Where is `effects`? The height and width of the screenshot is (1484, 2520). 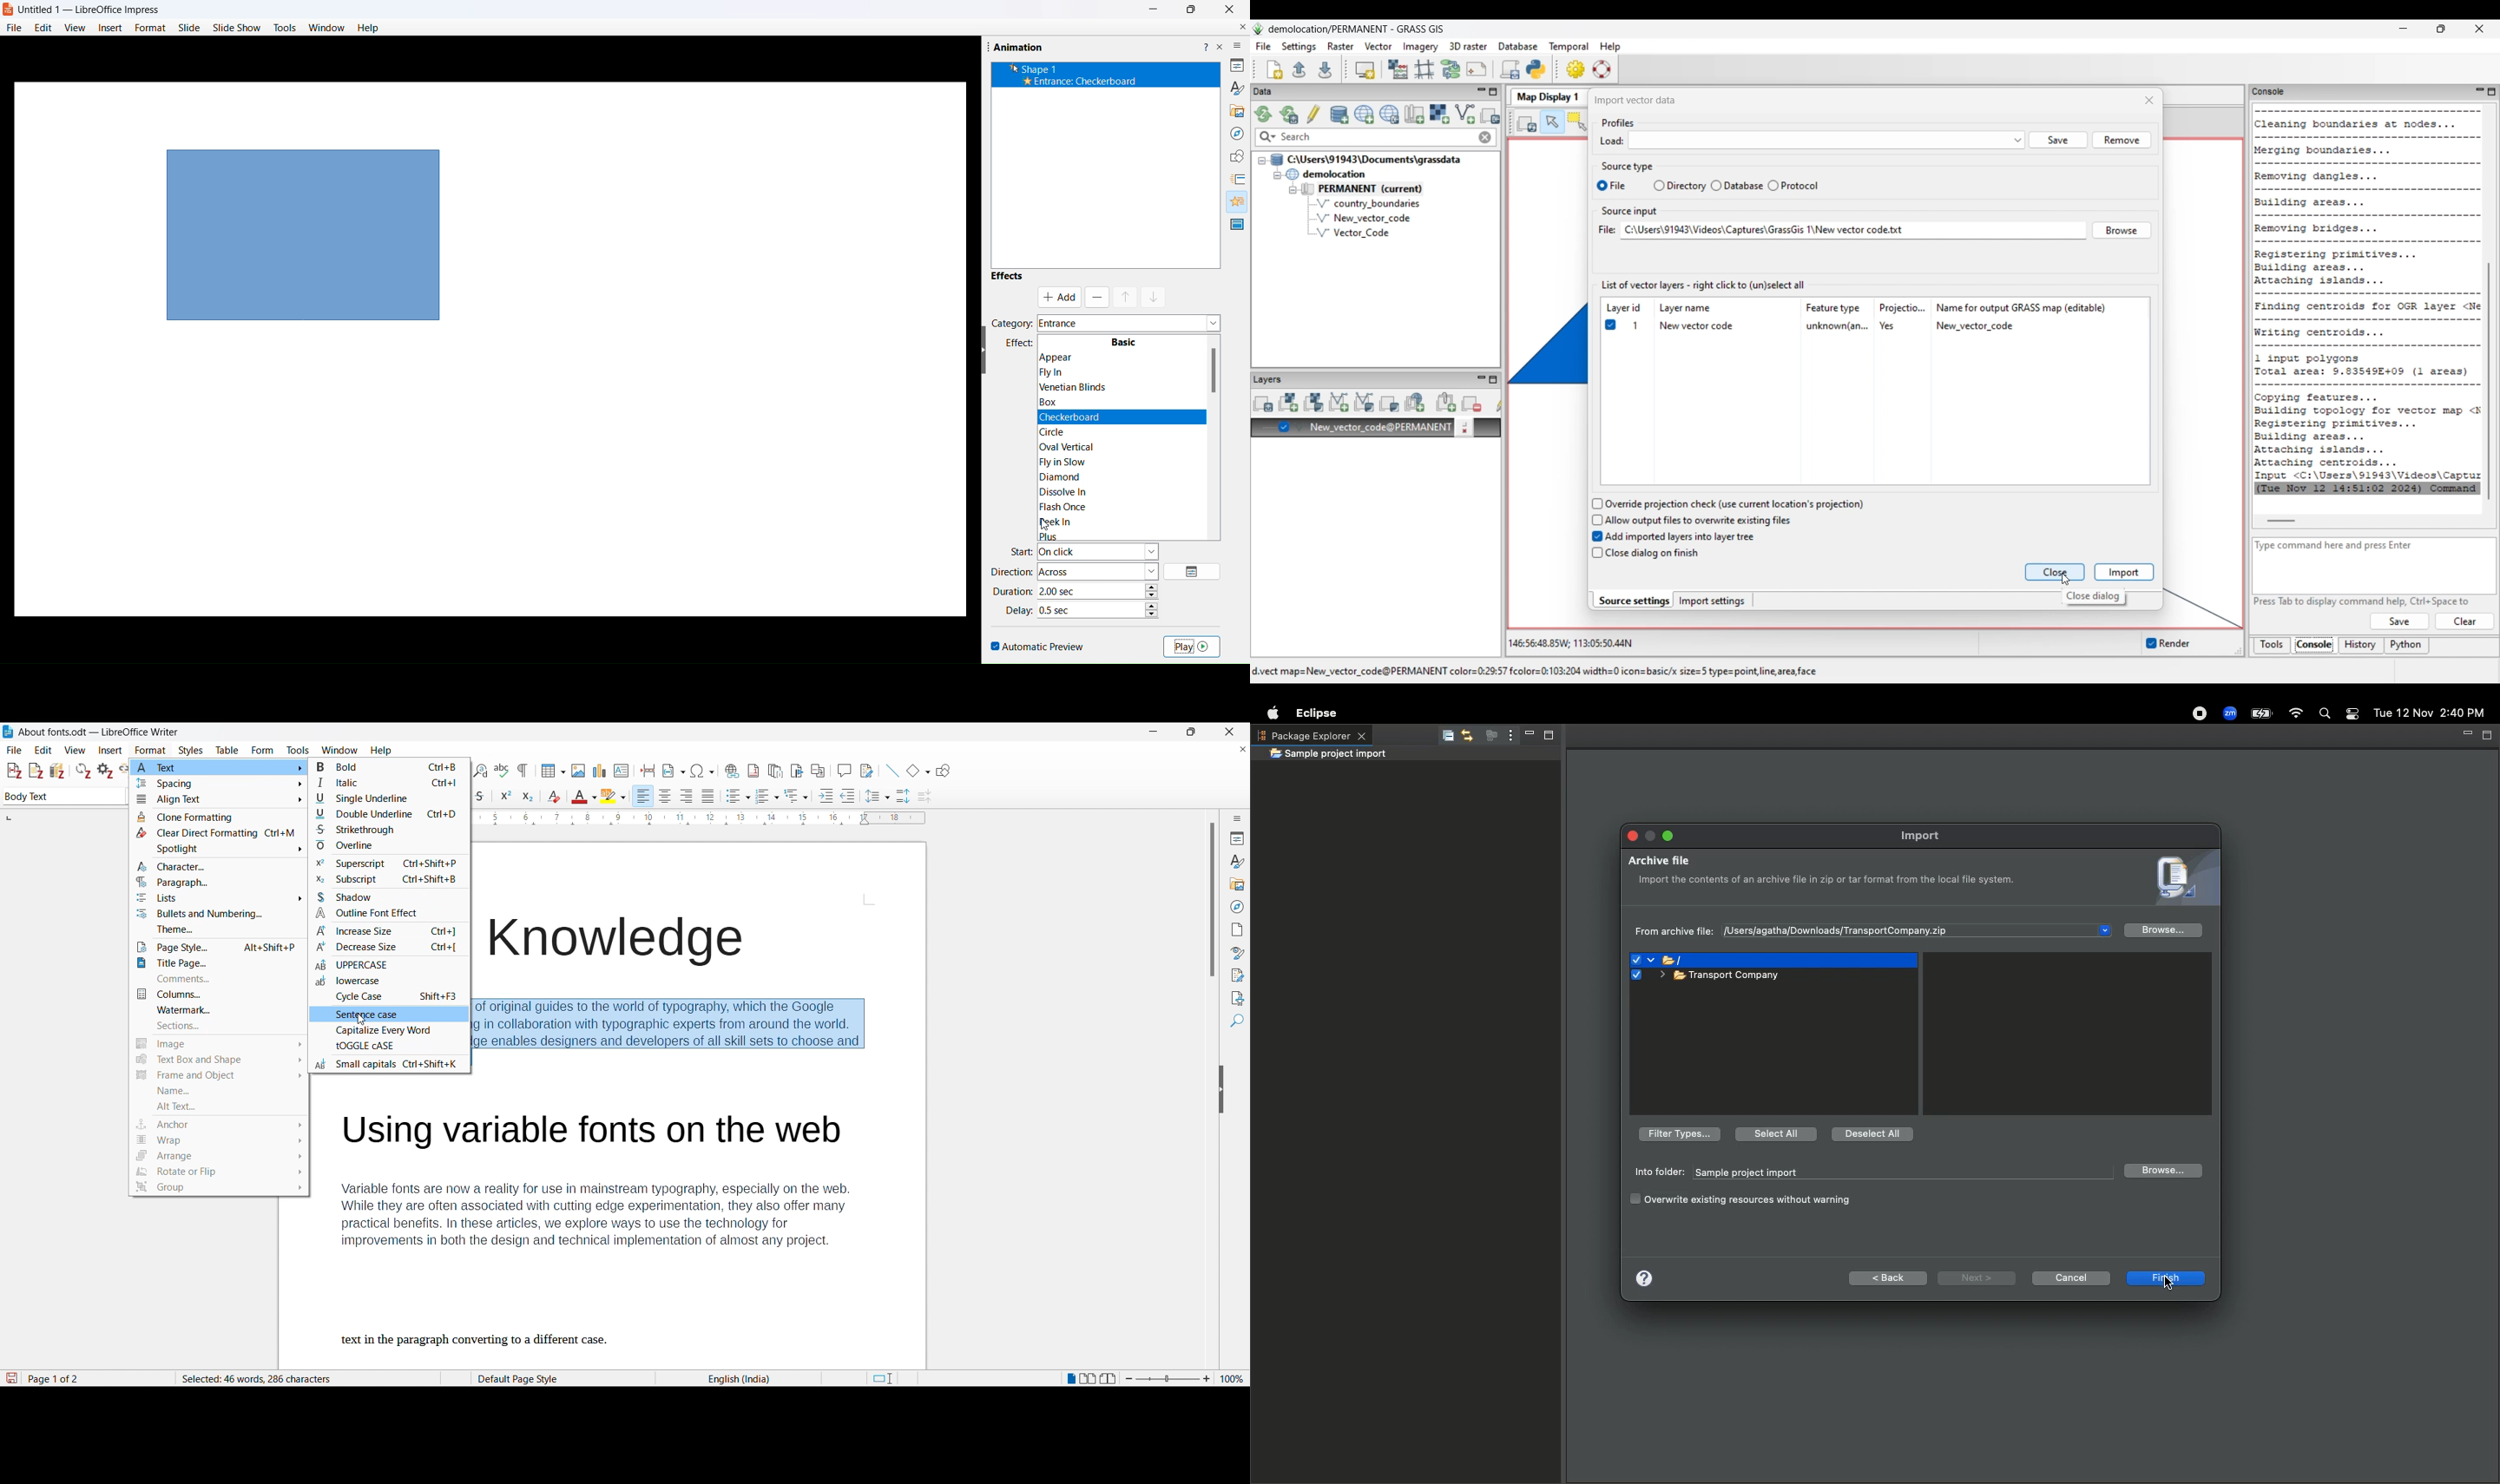
effects is located at coordinates (1021, 344).